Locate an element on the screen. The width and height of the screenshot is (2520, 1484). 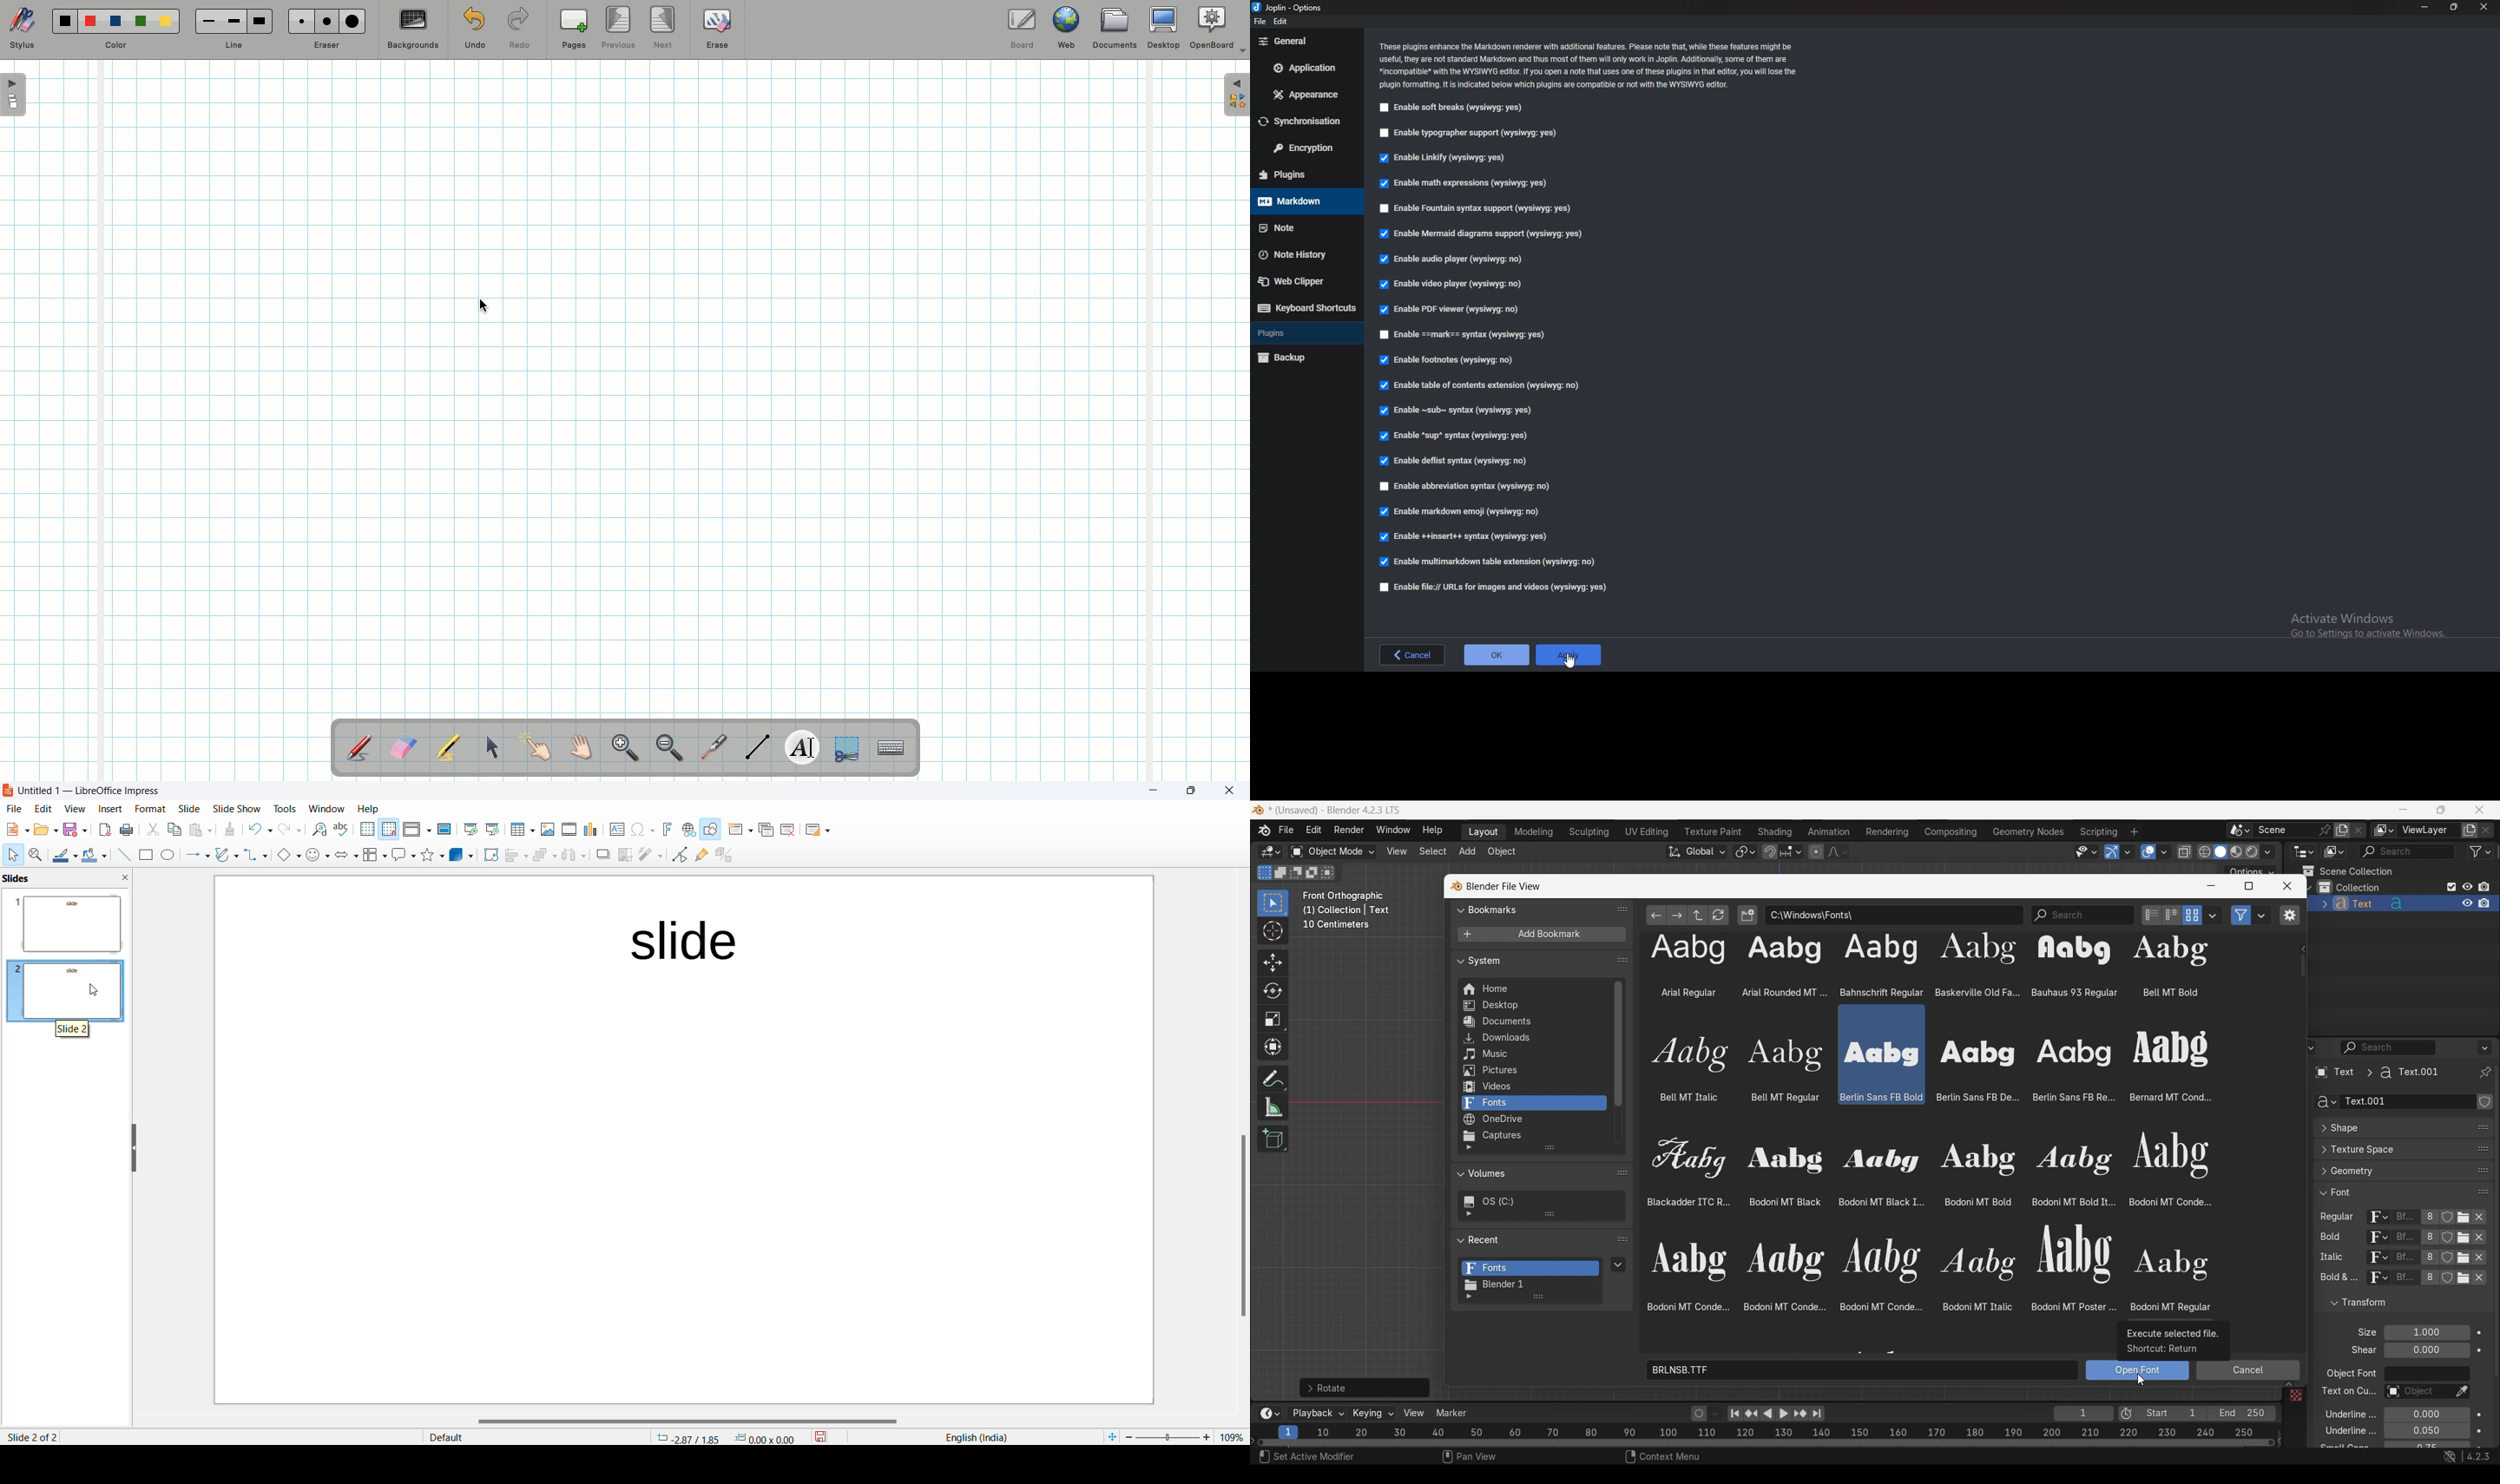
Copy is located at coordinates (173, 831).